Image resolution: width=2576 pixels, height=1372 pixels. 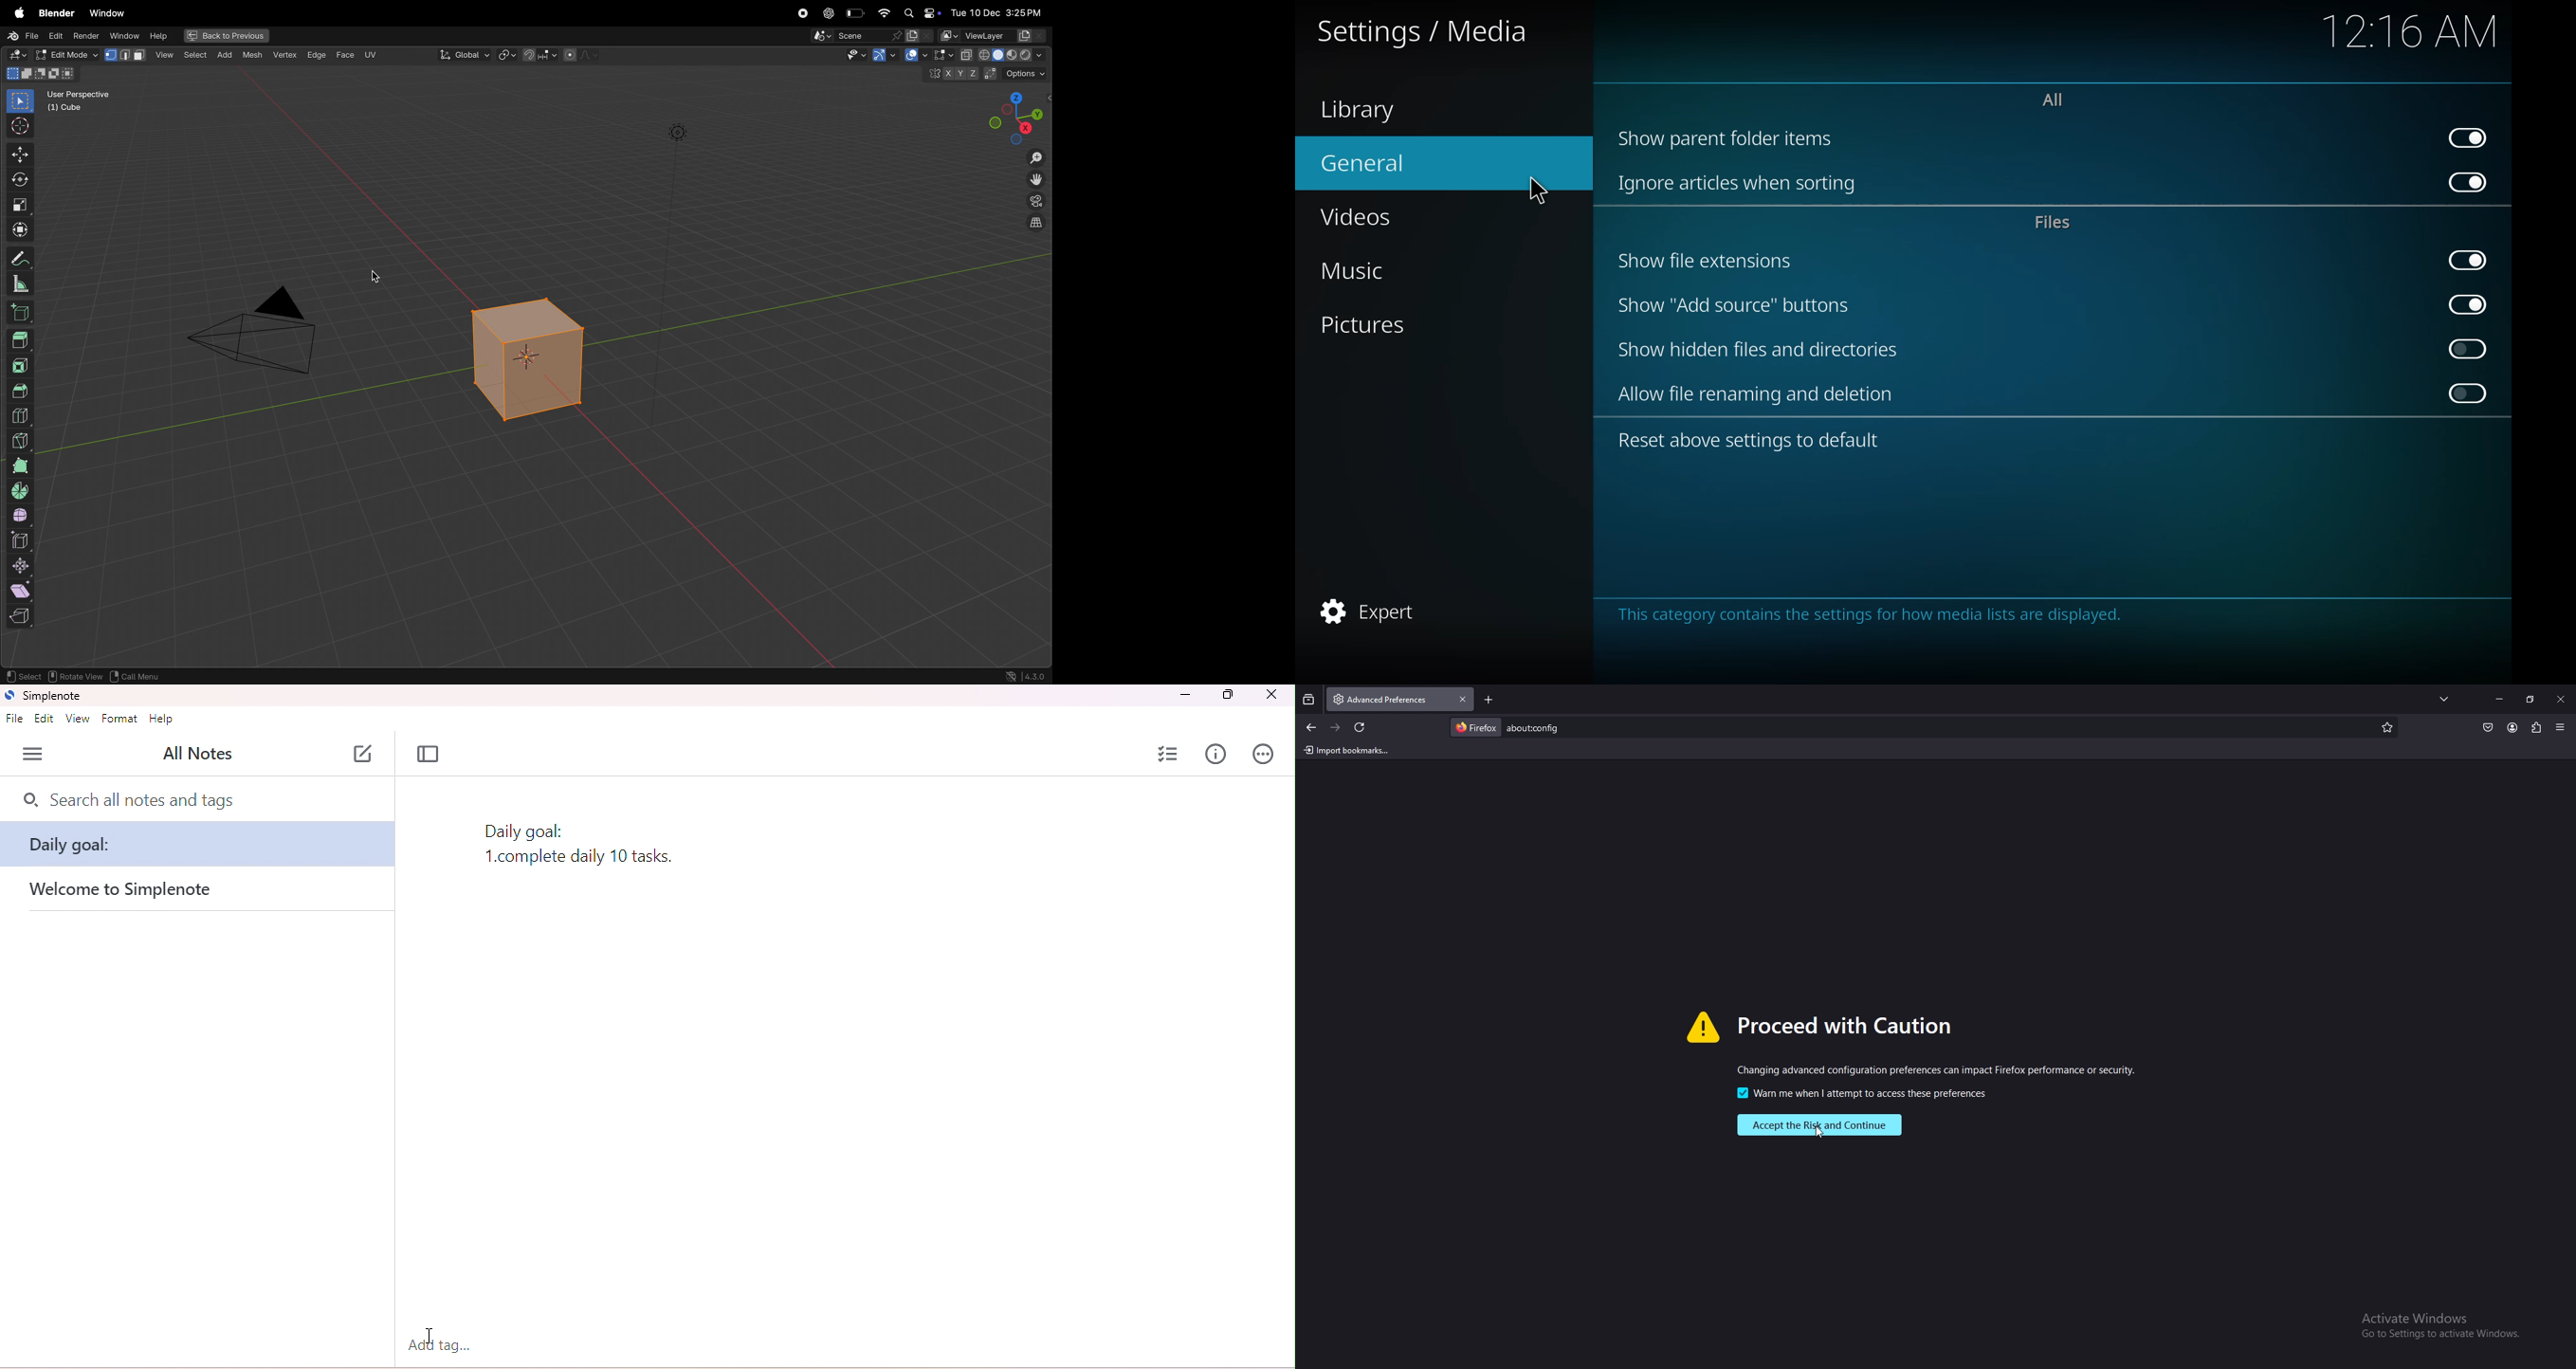 I want to click on daily goal, so click(x=199, y=849).